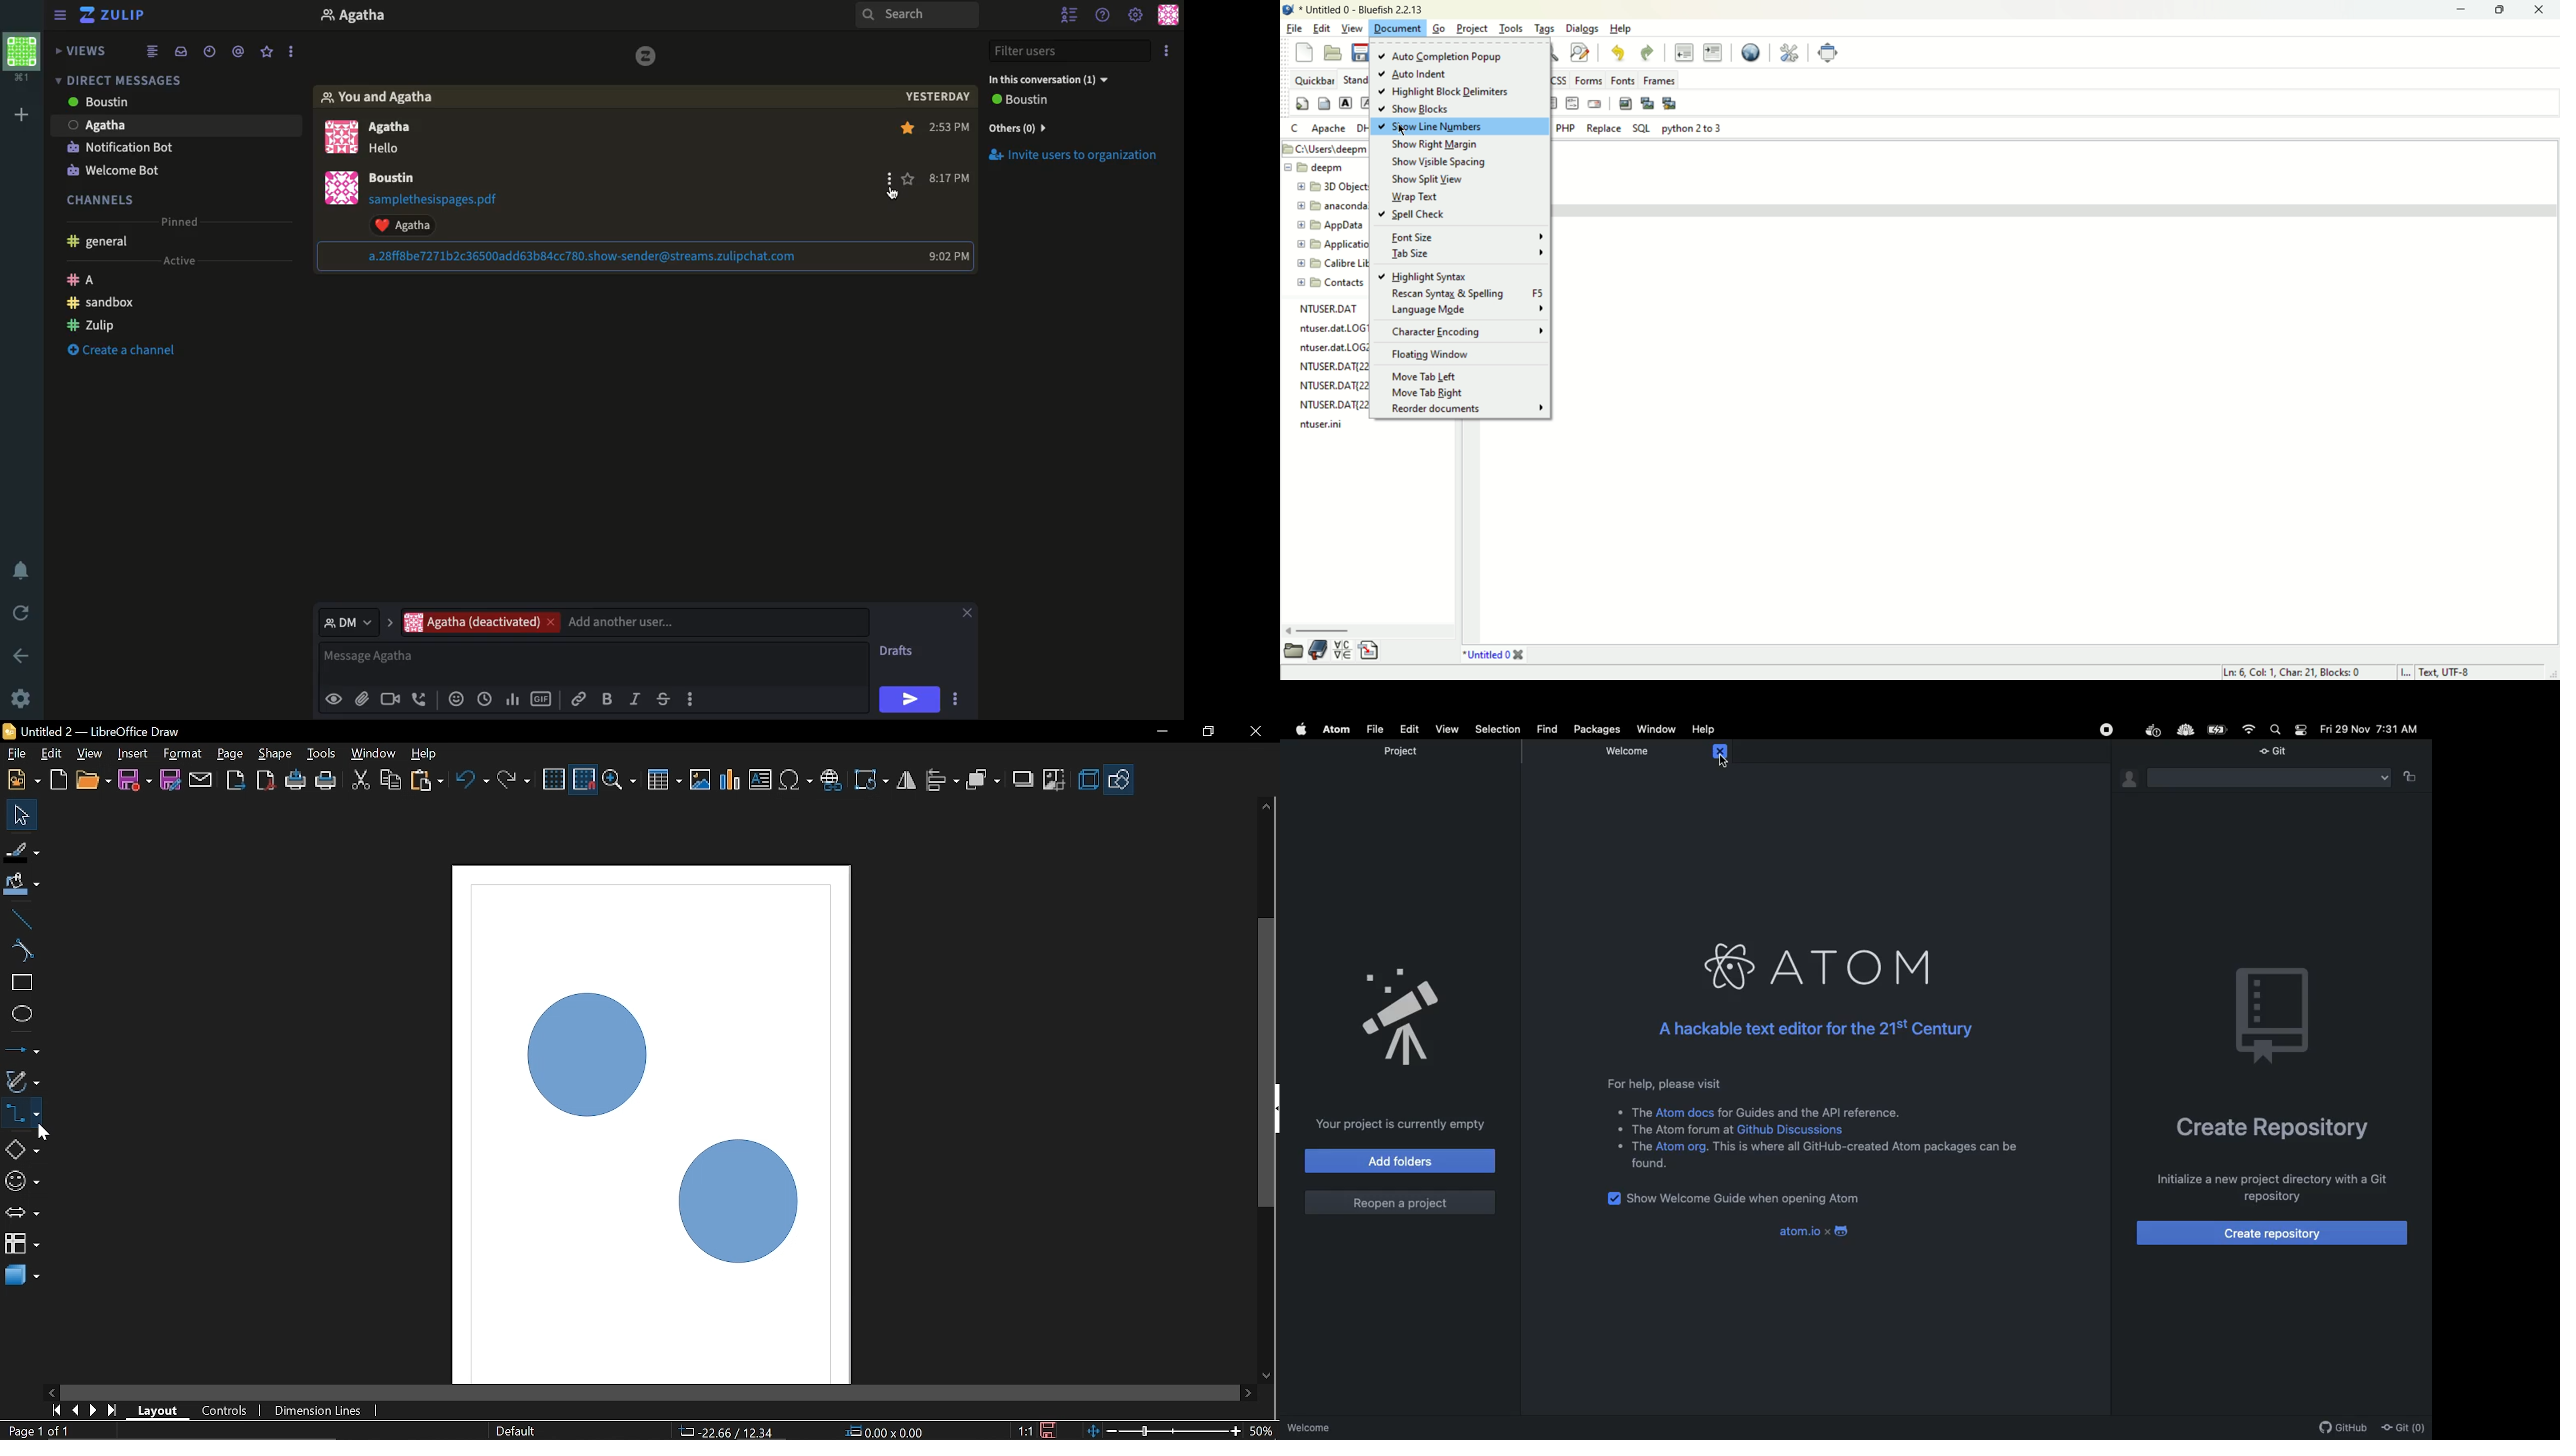 Image resolution: width=2576 pixels, height=1456 pixels. What do you see at coordinates (1600, 729) in the screenshot?
I see `Packages` at bounding box center [1600, 729].